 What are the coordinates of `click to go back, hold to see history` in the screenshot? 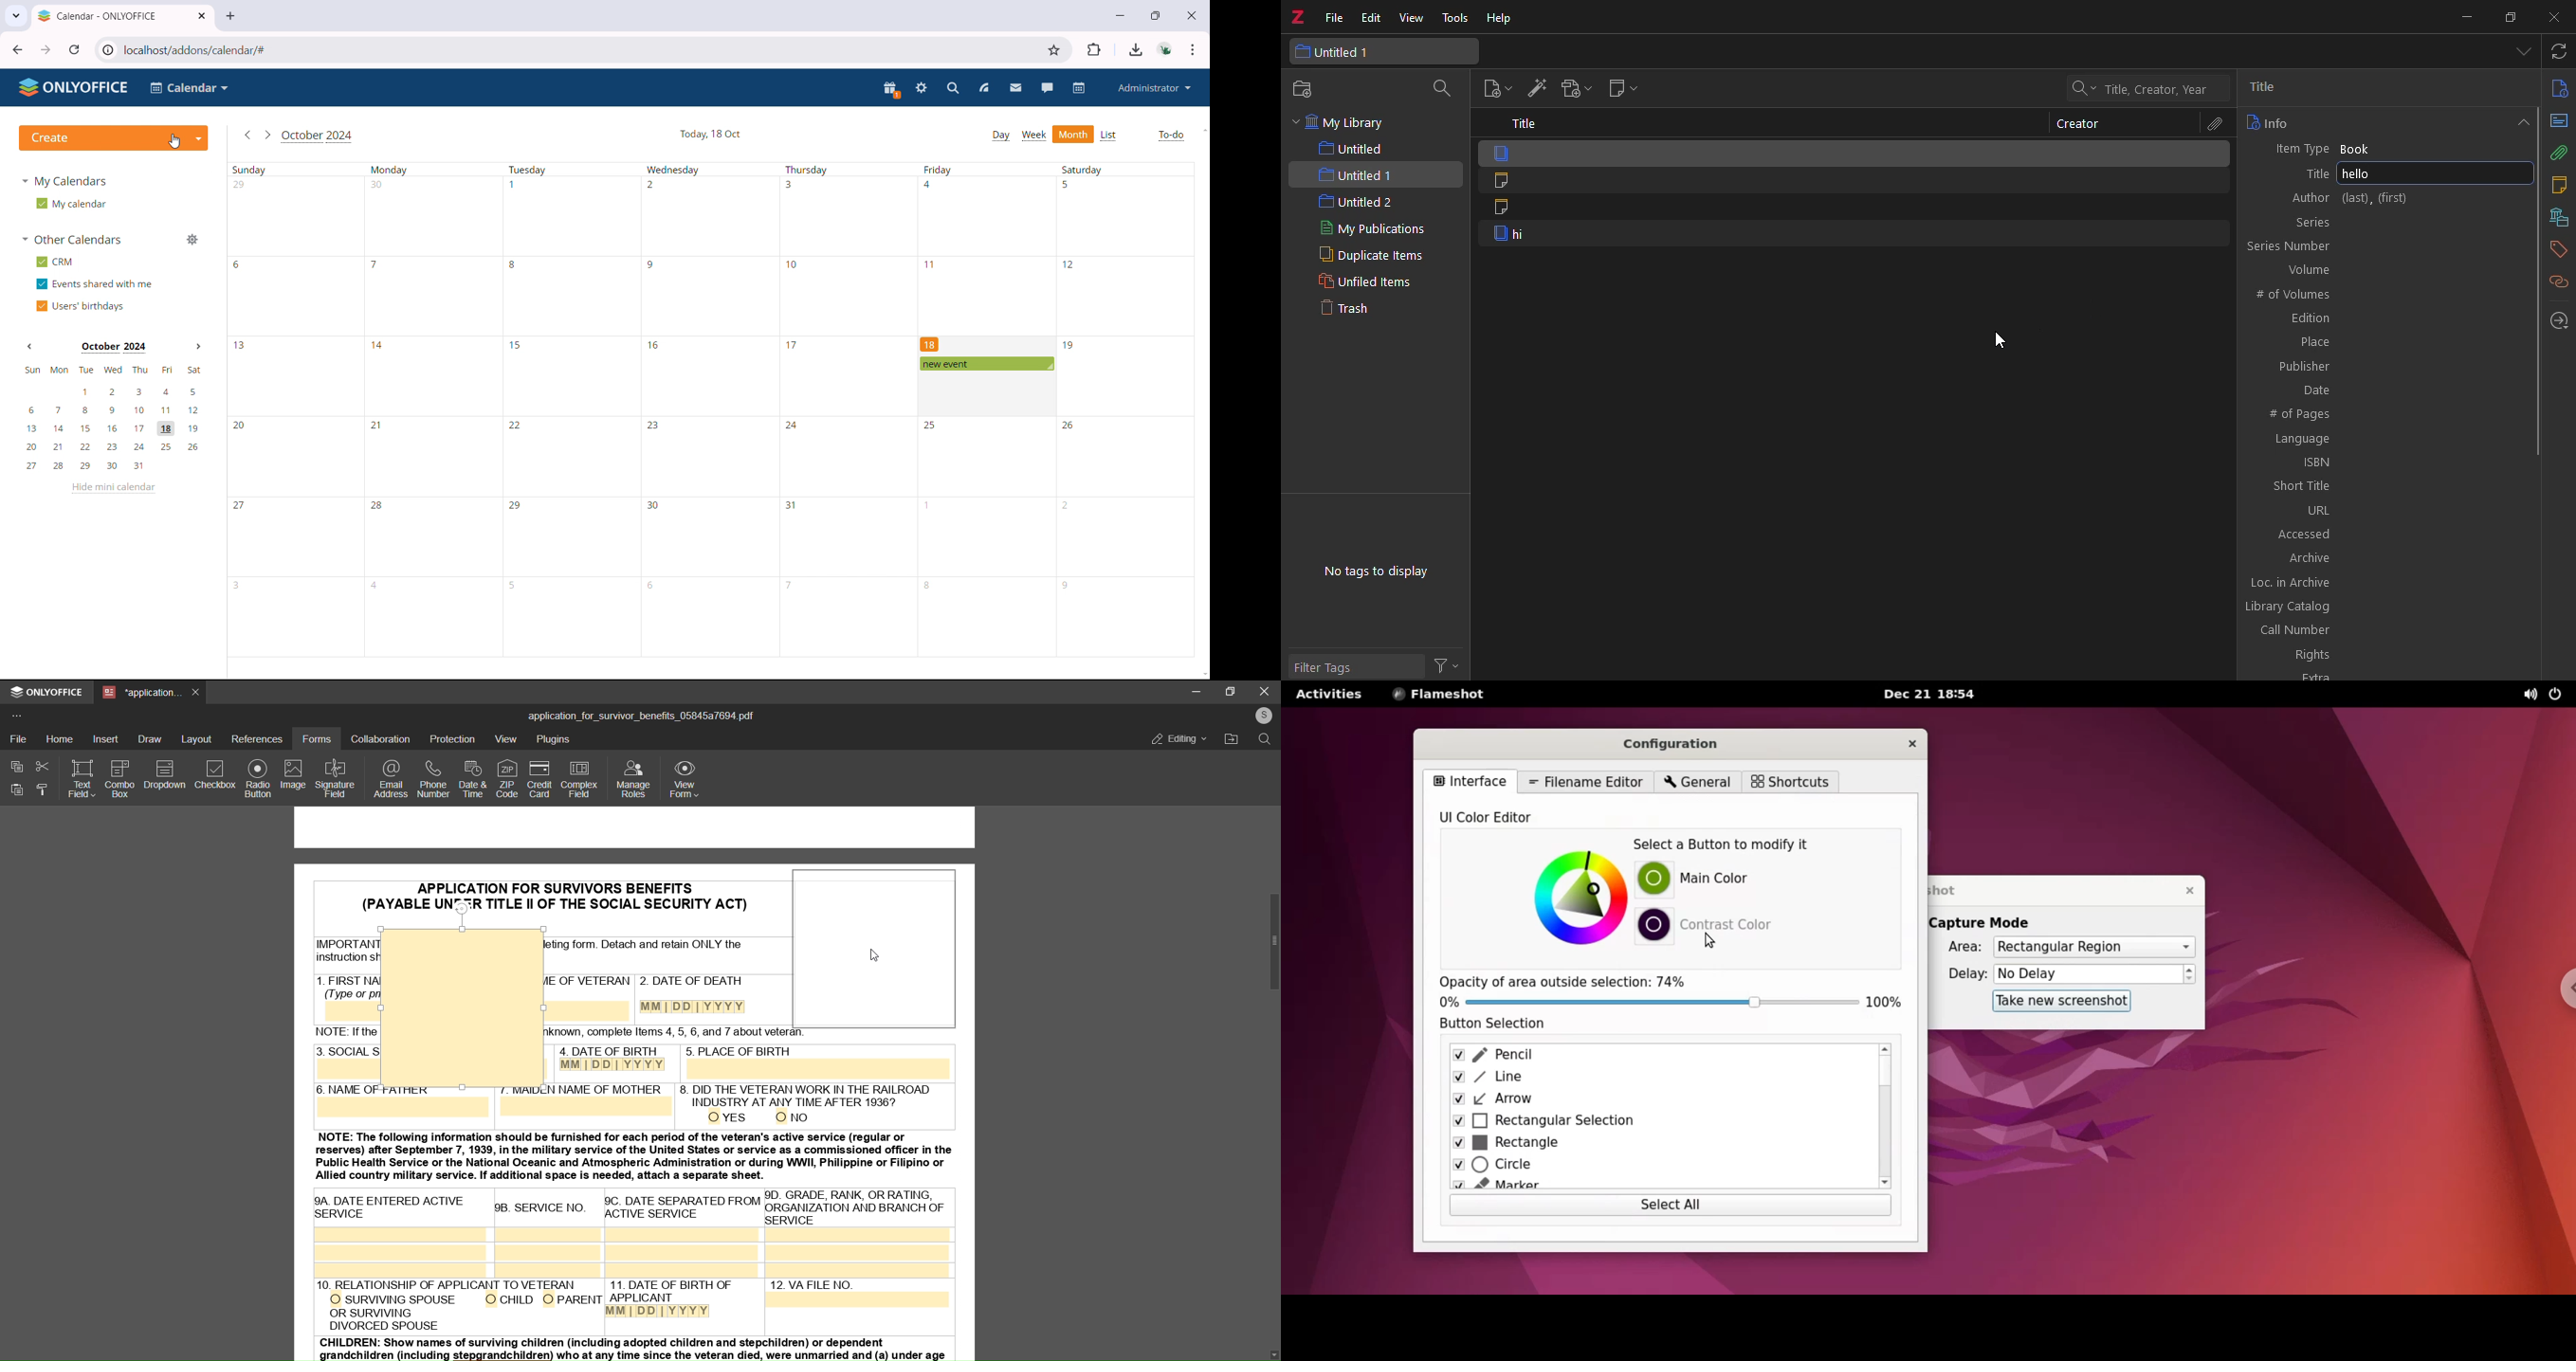 It's located at (18, 49).